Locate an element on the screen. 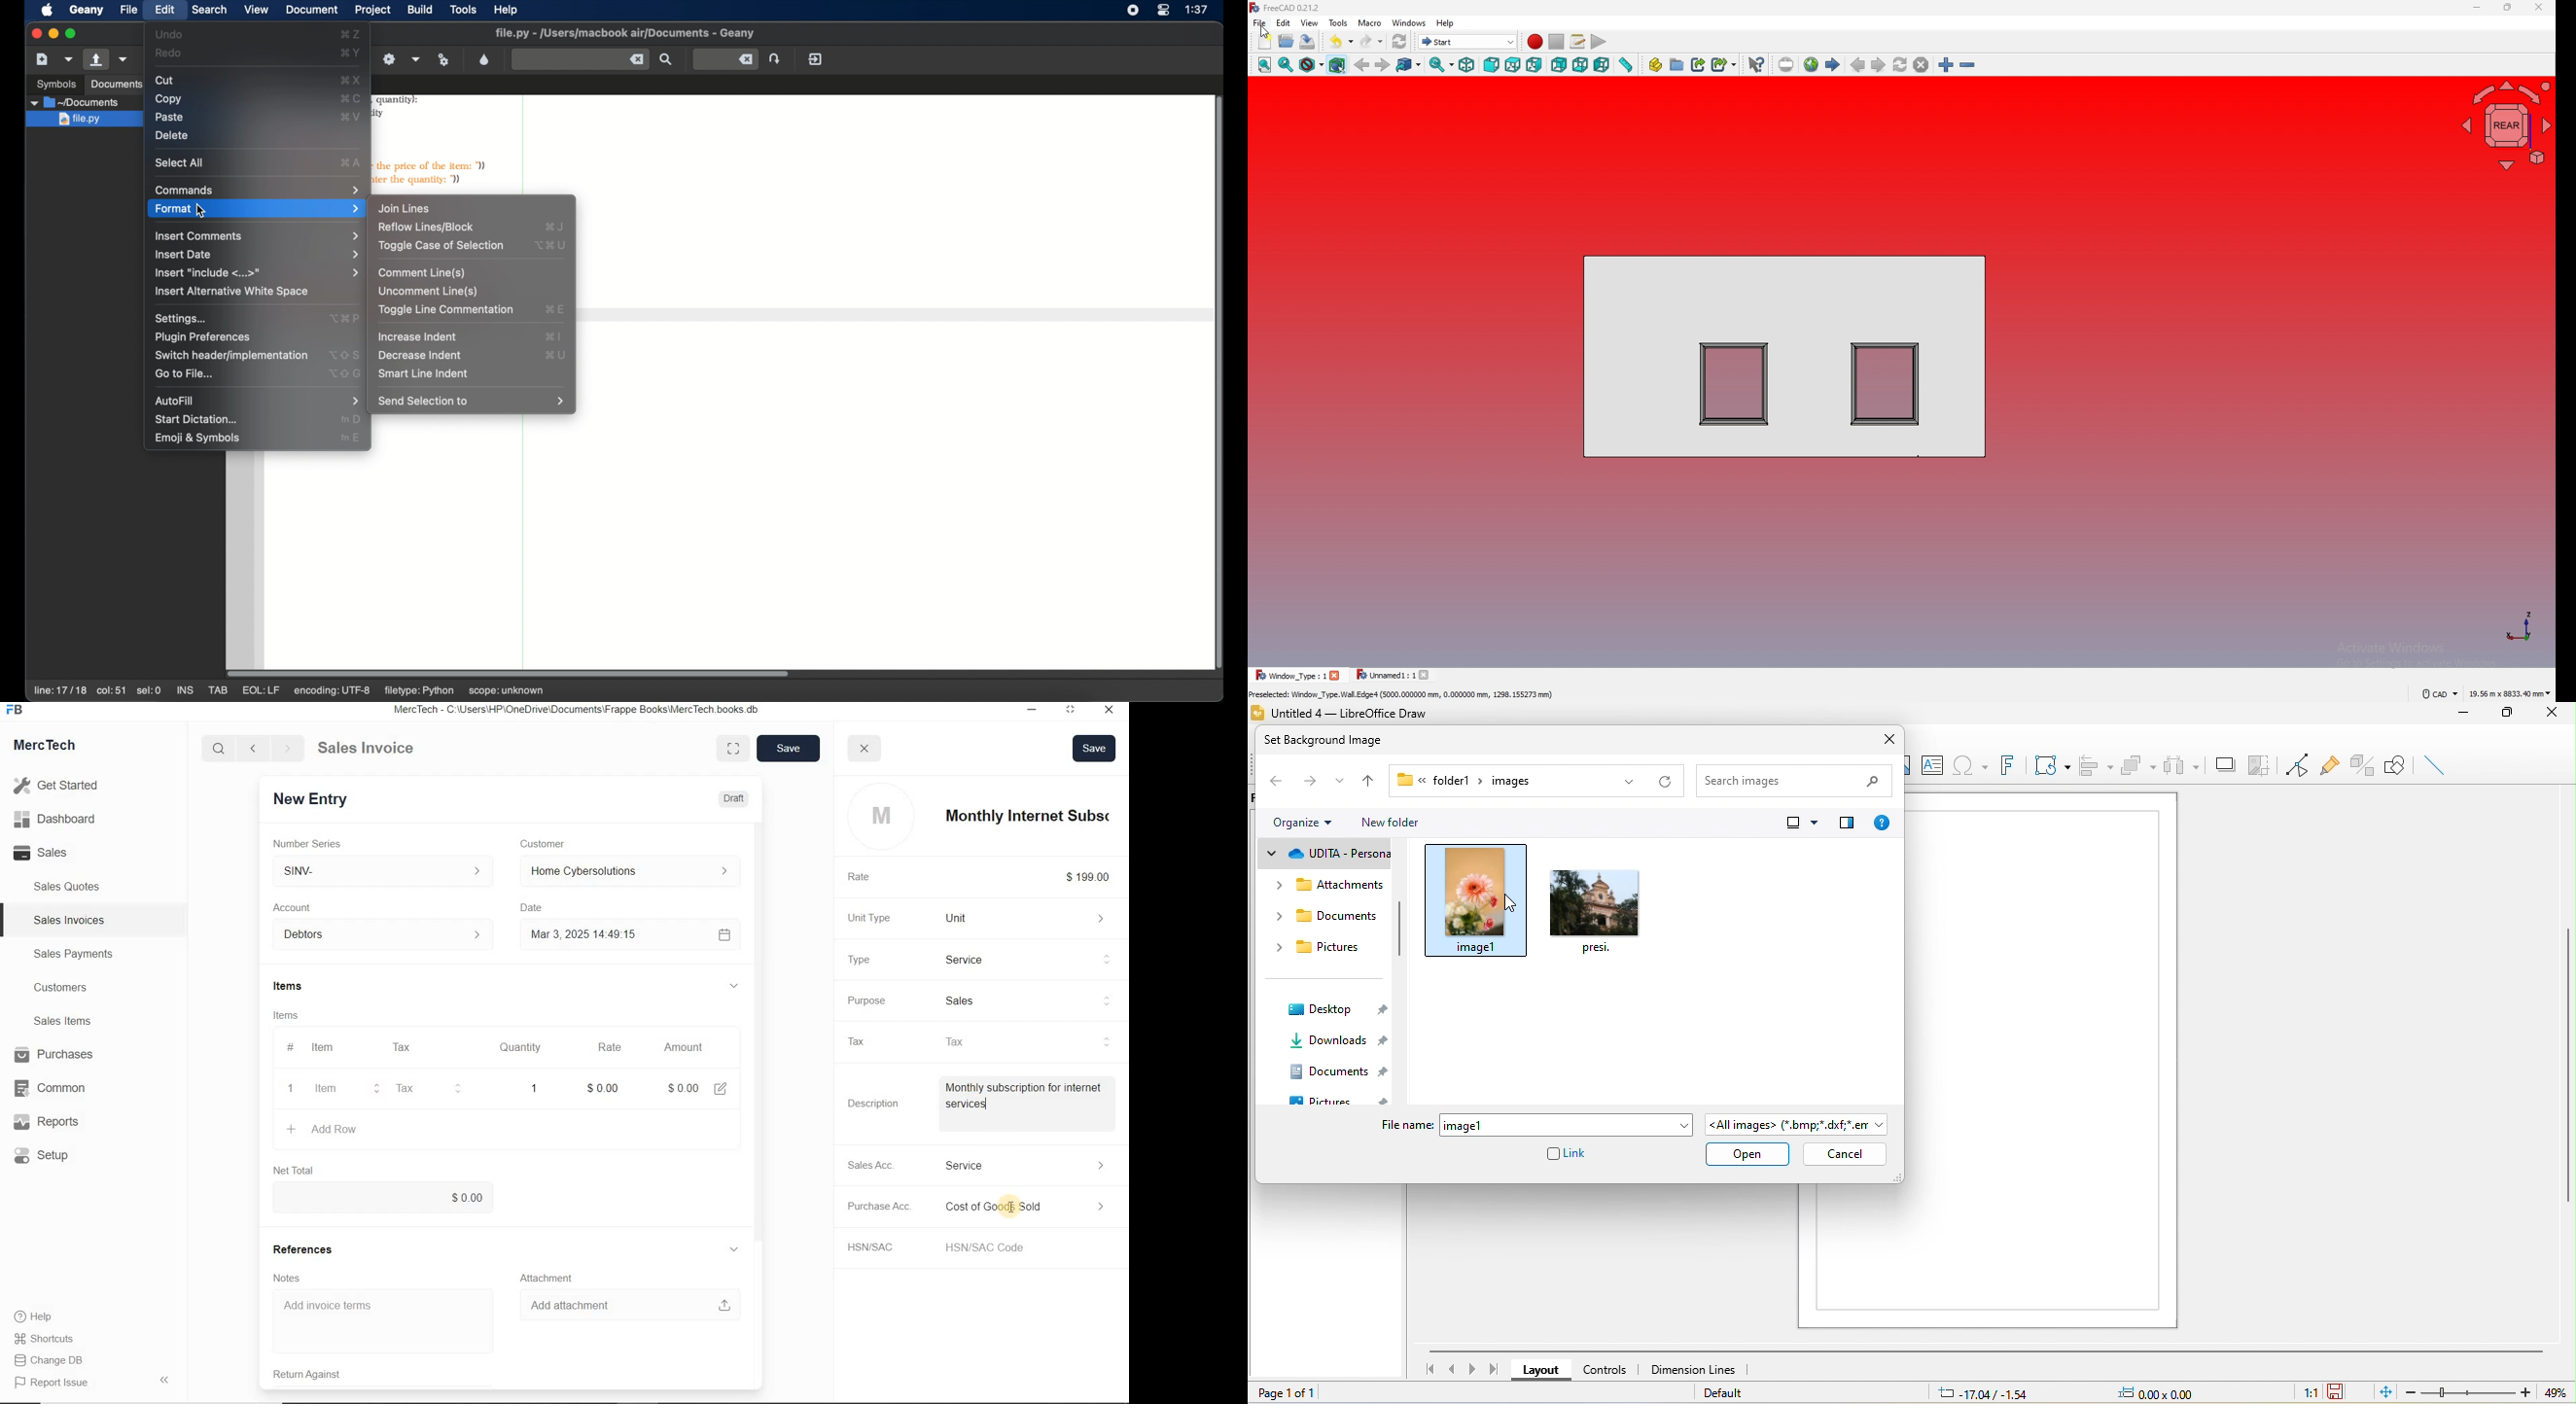 The image size is (2576, 1428). Net Total is located at coordinates (293, 1170).